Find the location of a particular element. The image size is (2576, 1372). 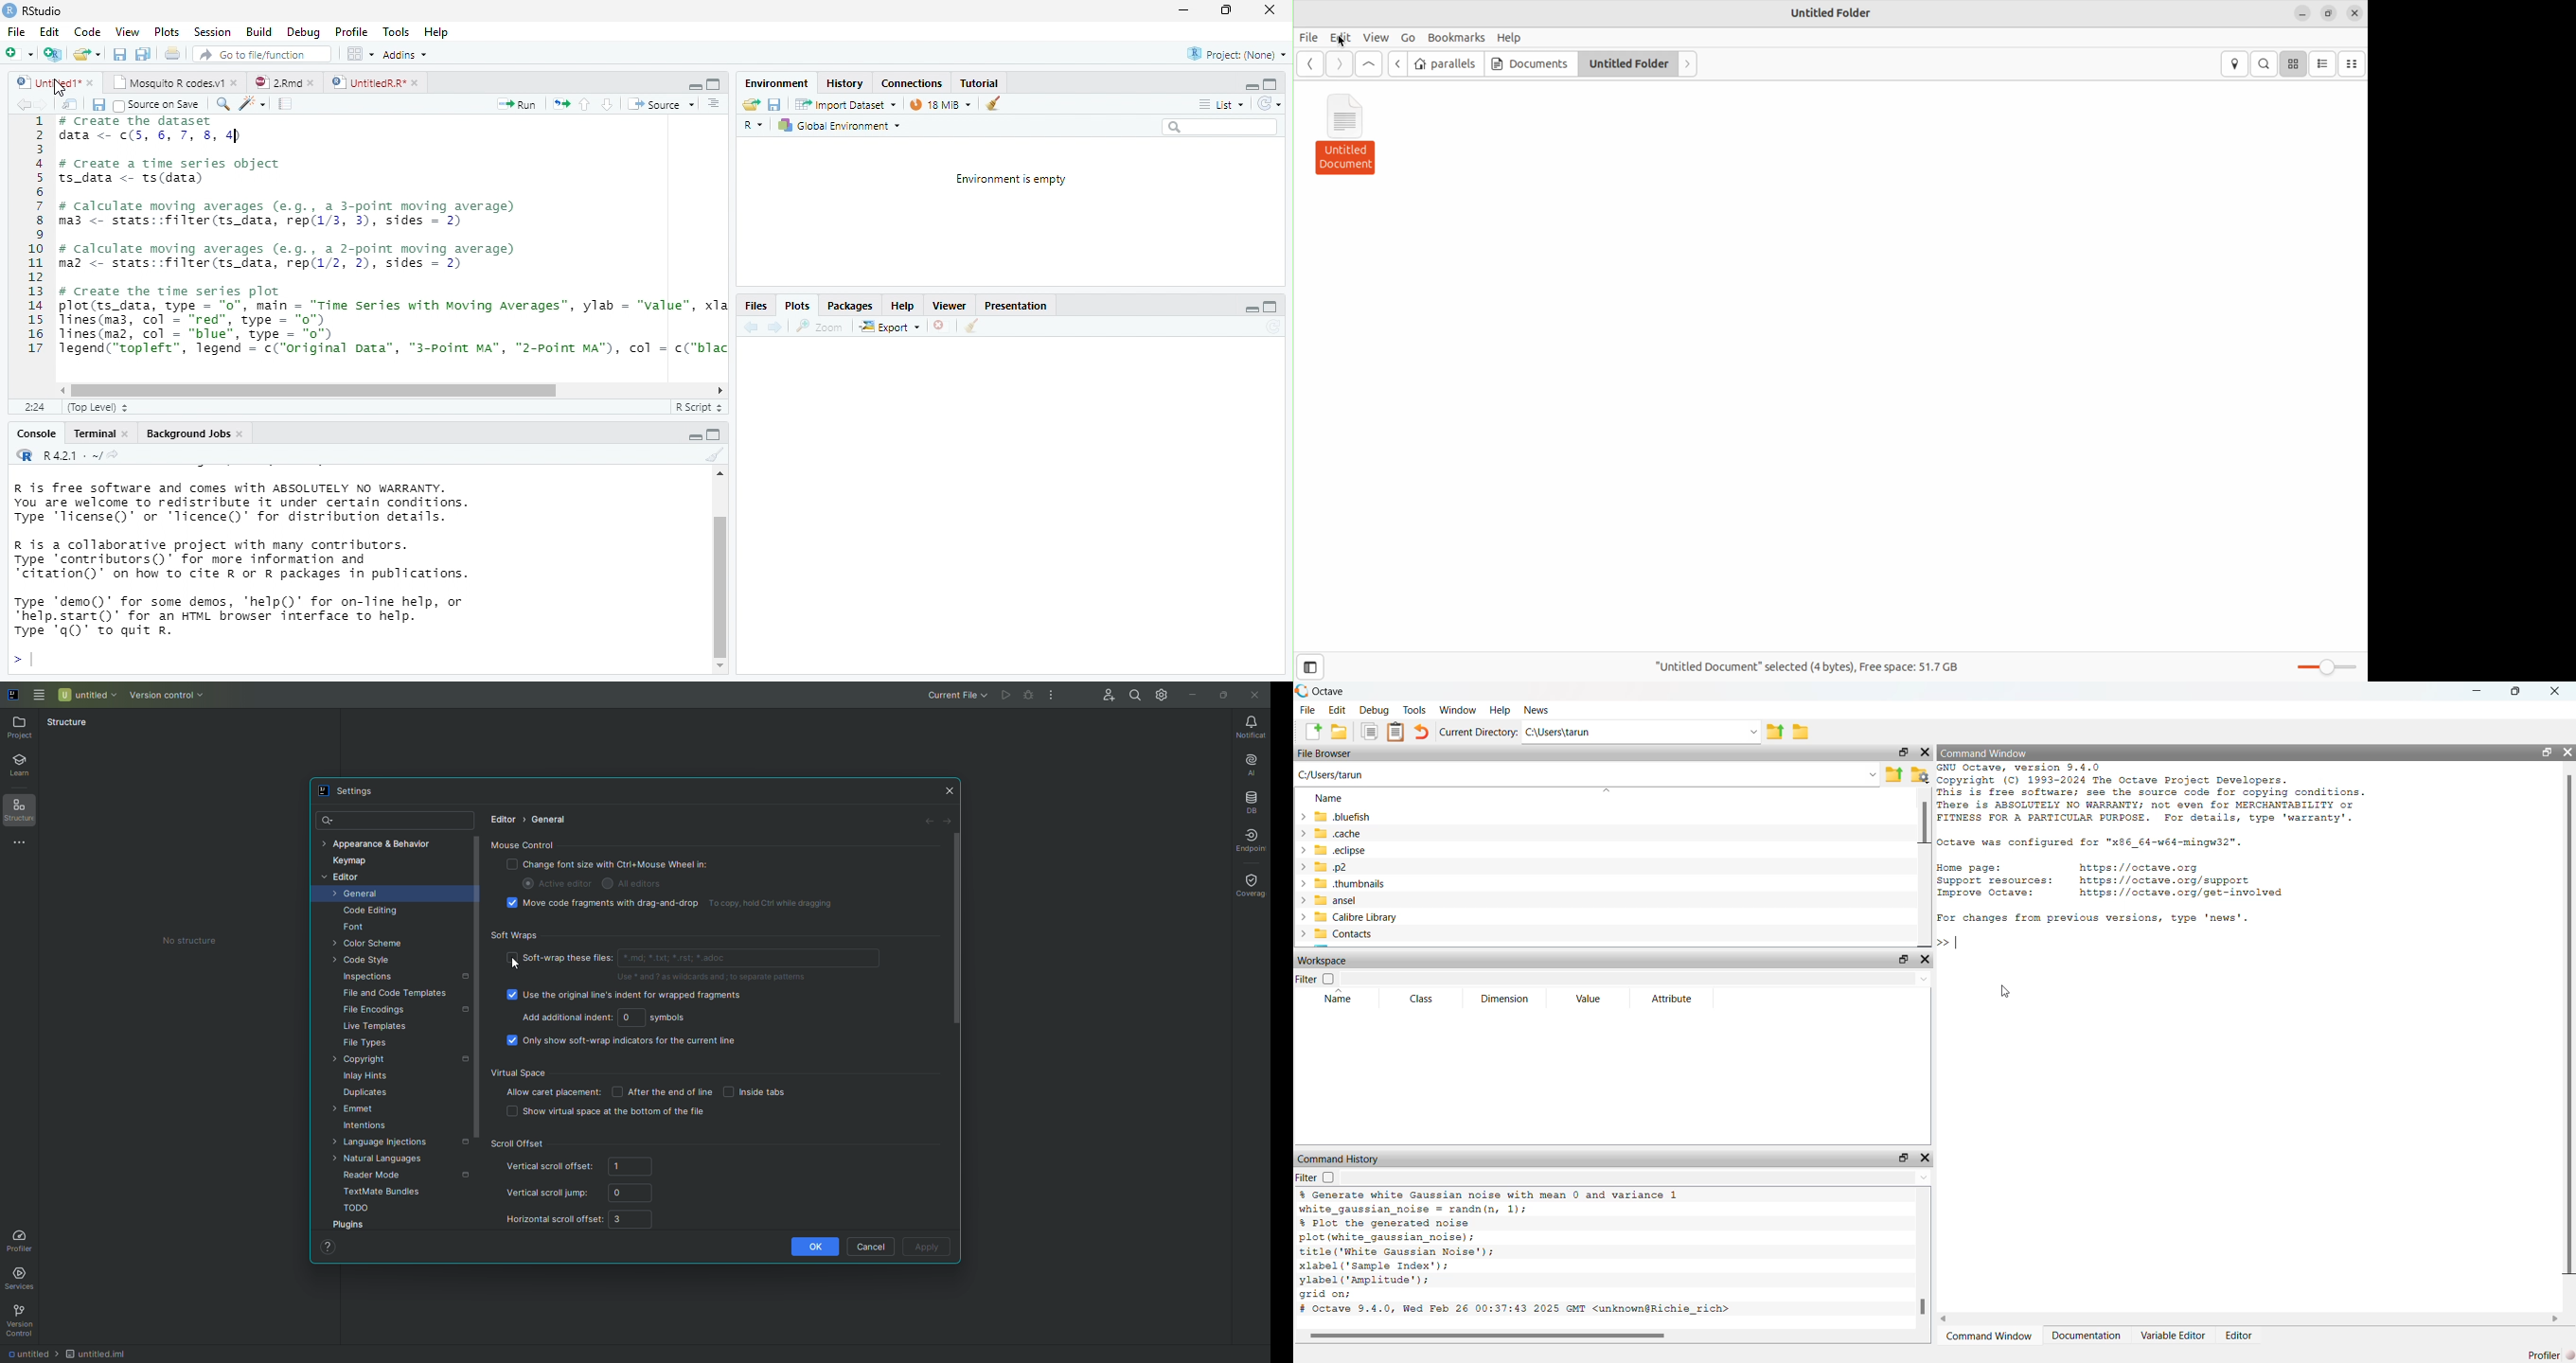

search is located at coordinates (221, 104).